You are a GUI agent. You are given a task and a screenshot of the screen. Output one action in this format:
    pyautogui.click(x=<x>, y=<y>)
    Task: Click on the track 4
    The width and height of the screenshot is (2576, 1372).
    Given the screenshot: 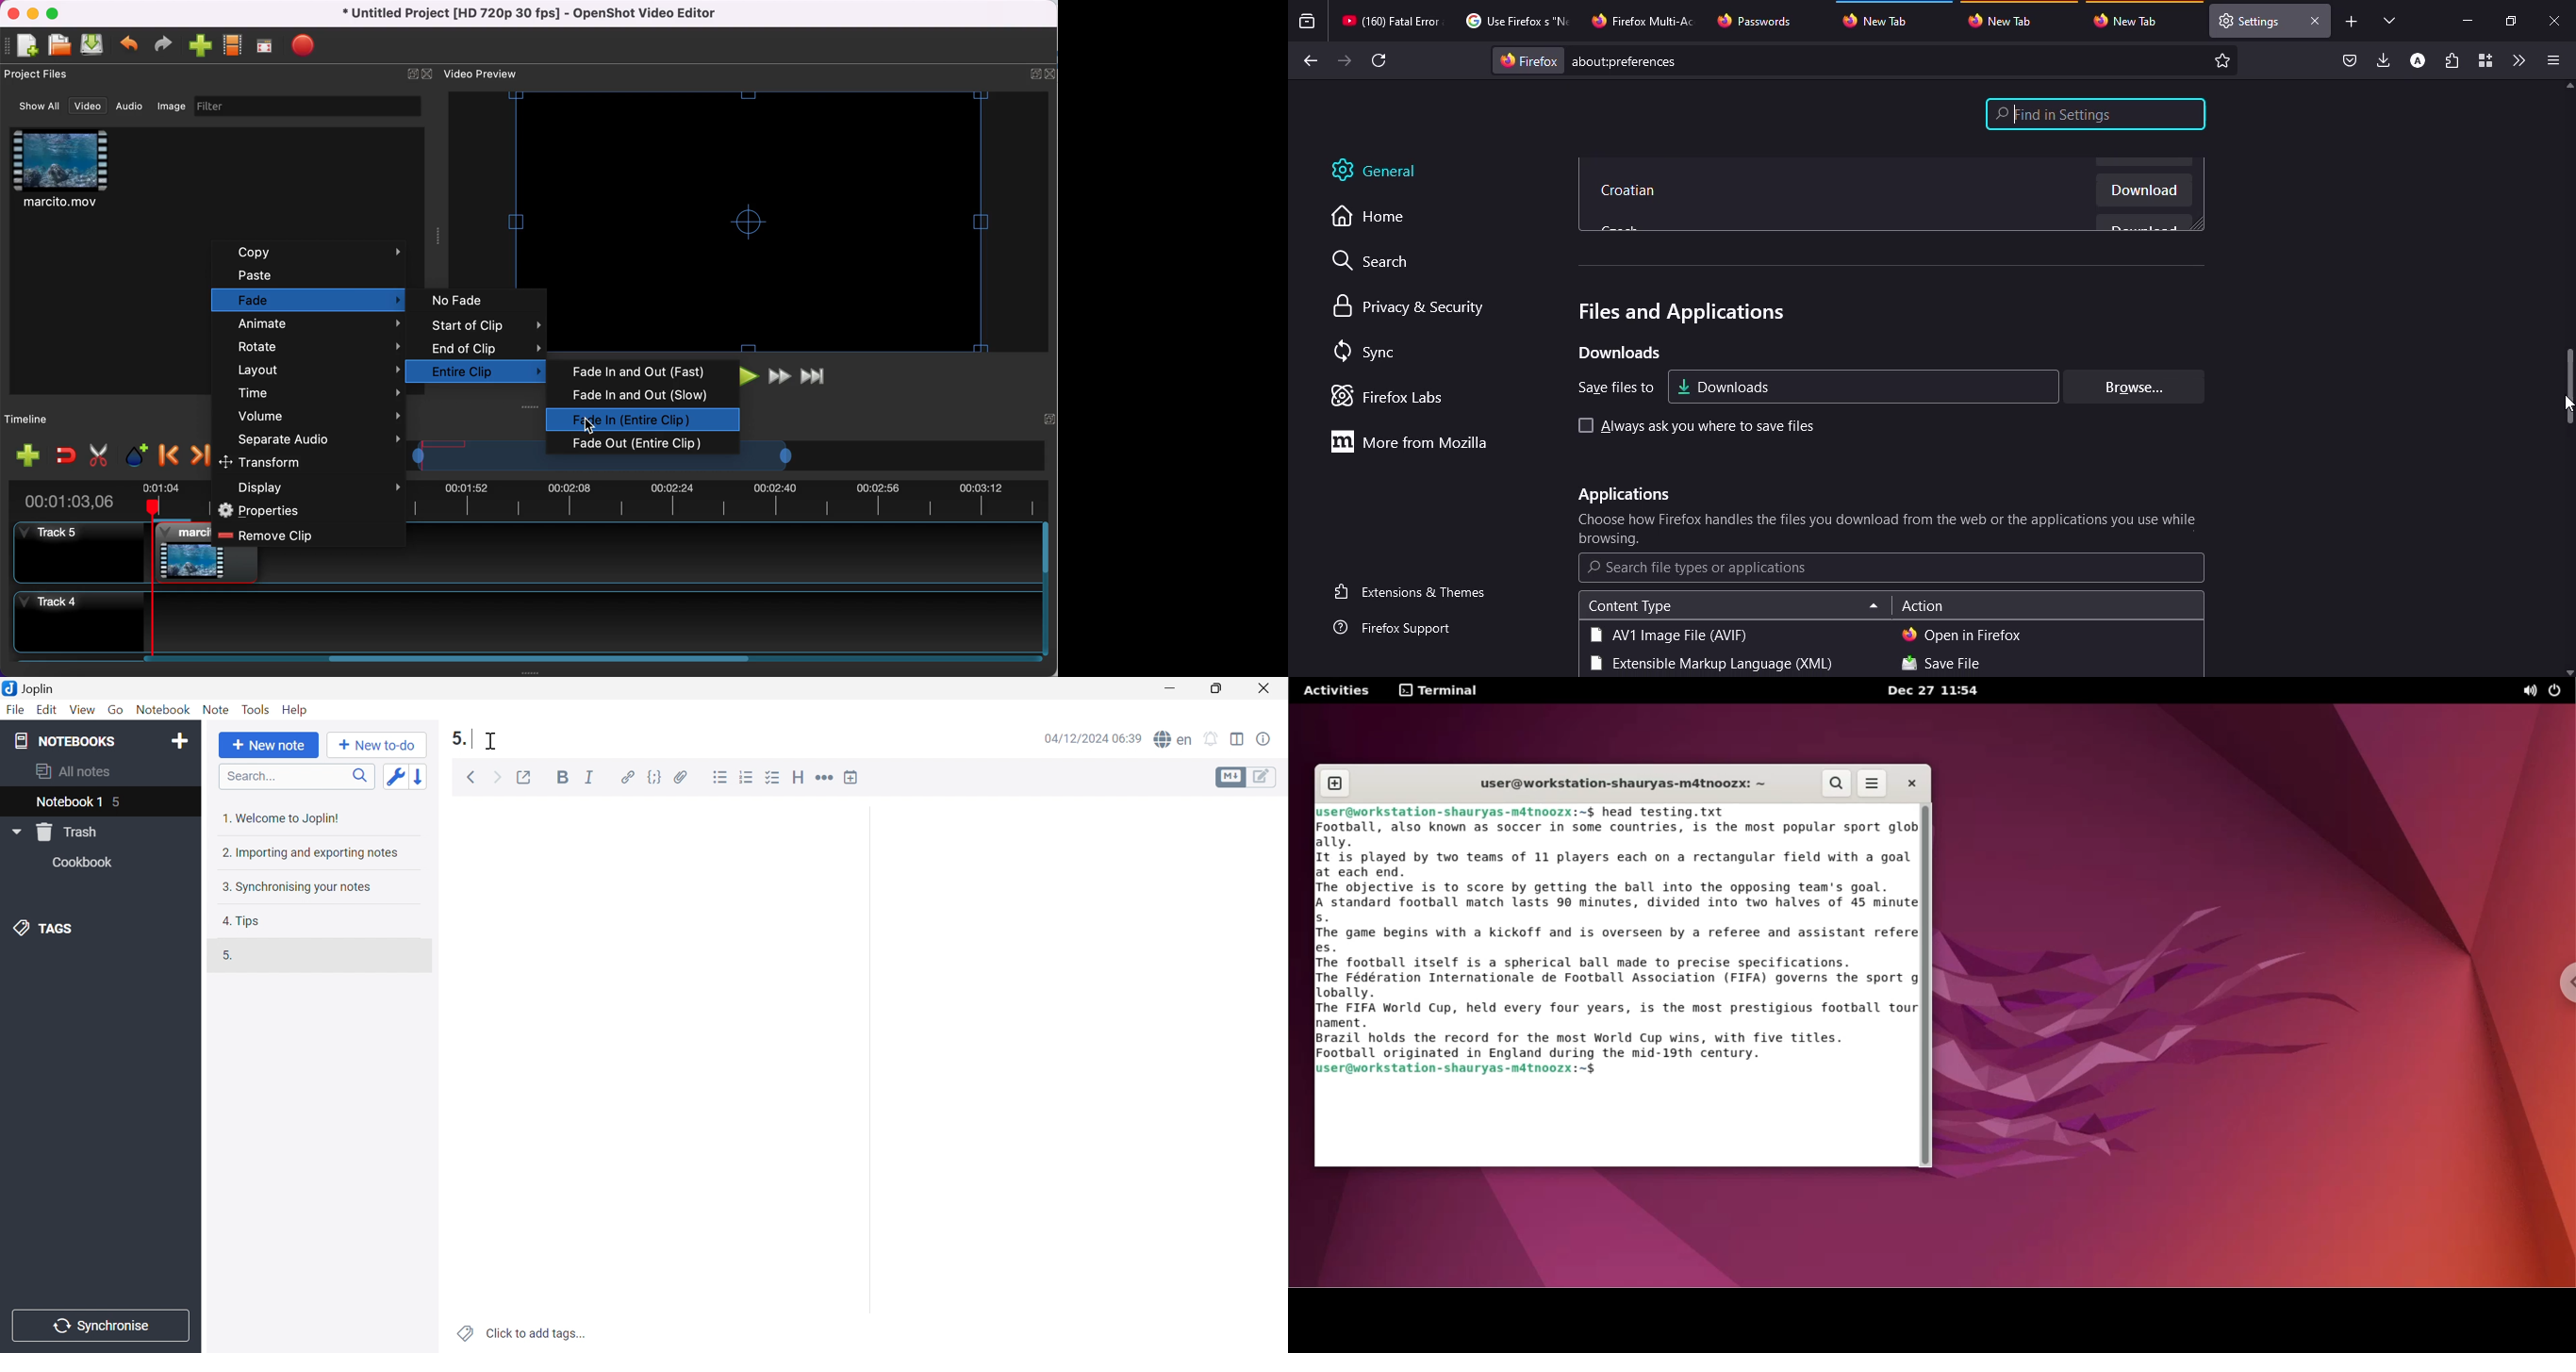 What is the action you would take?
    pyautogui.click(x=67, y=620)
    